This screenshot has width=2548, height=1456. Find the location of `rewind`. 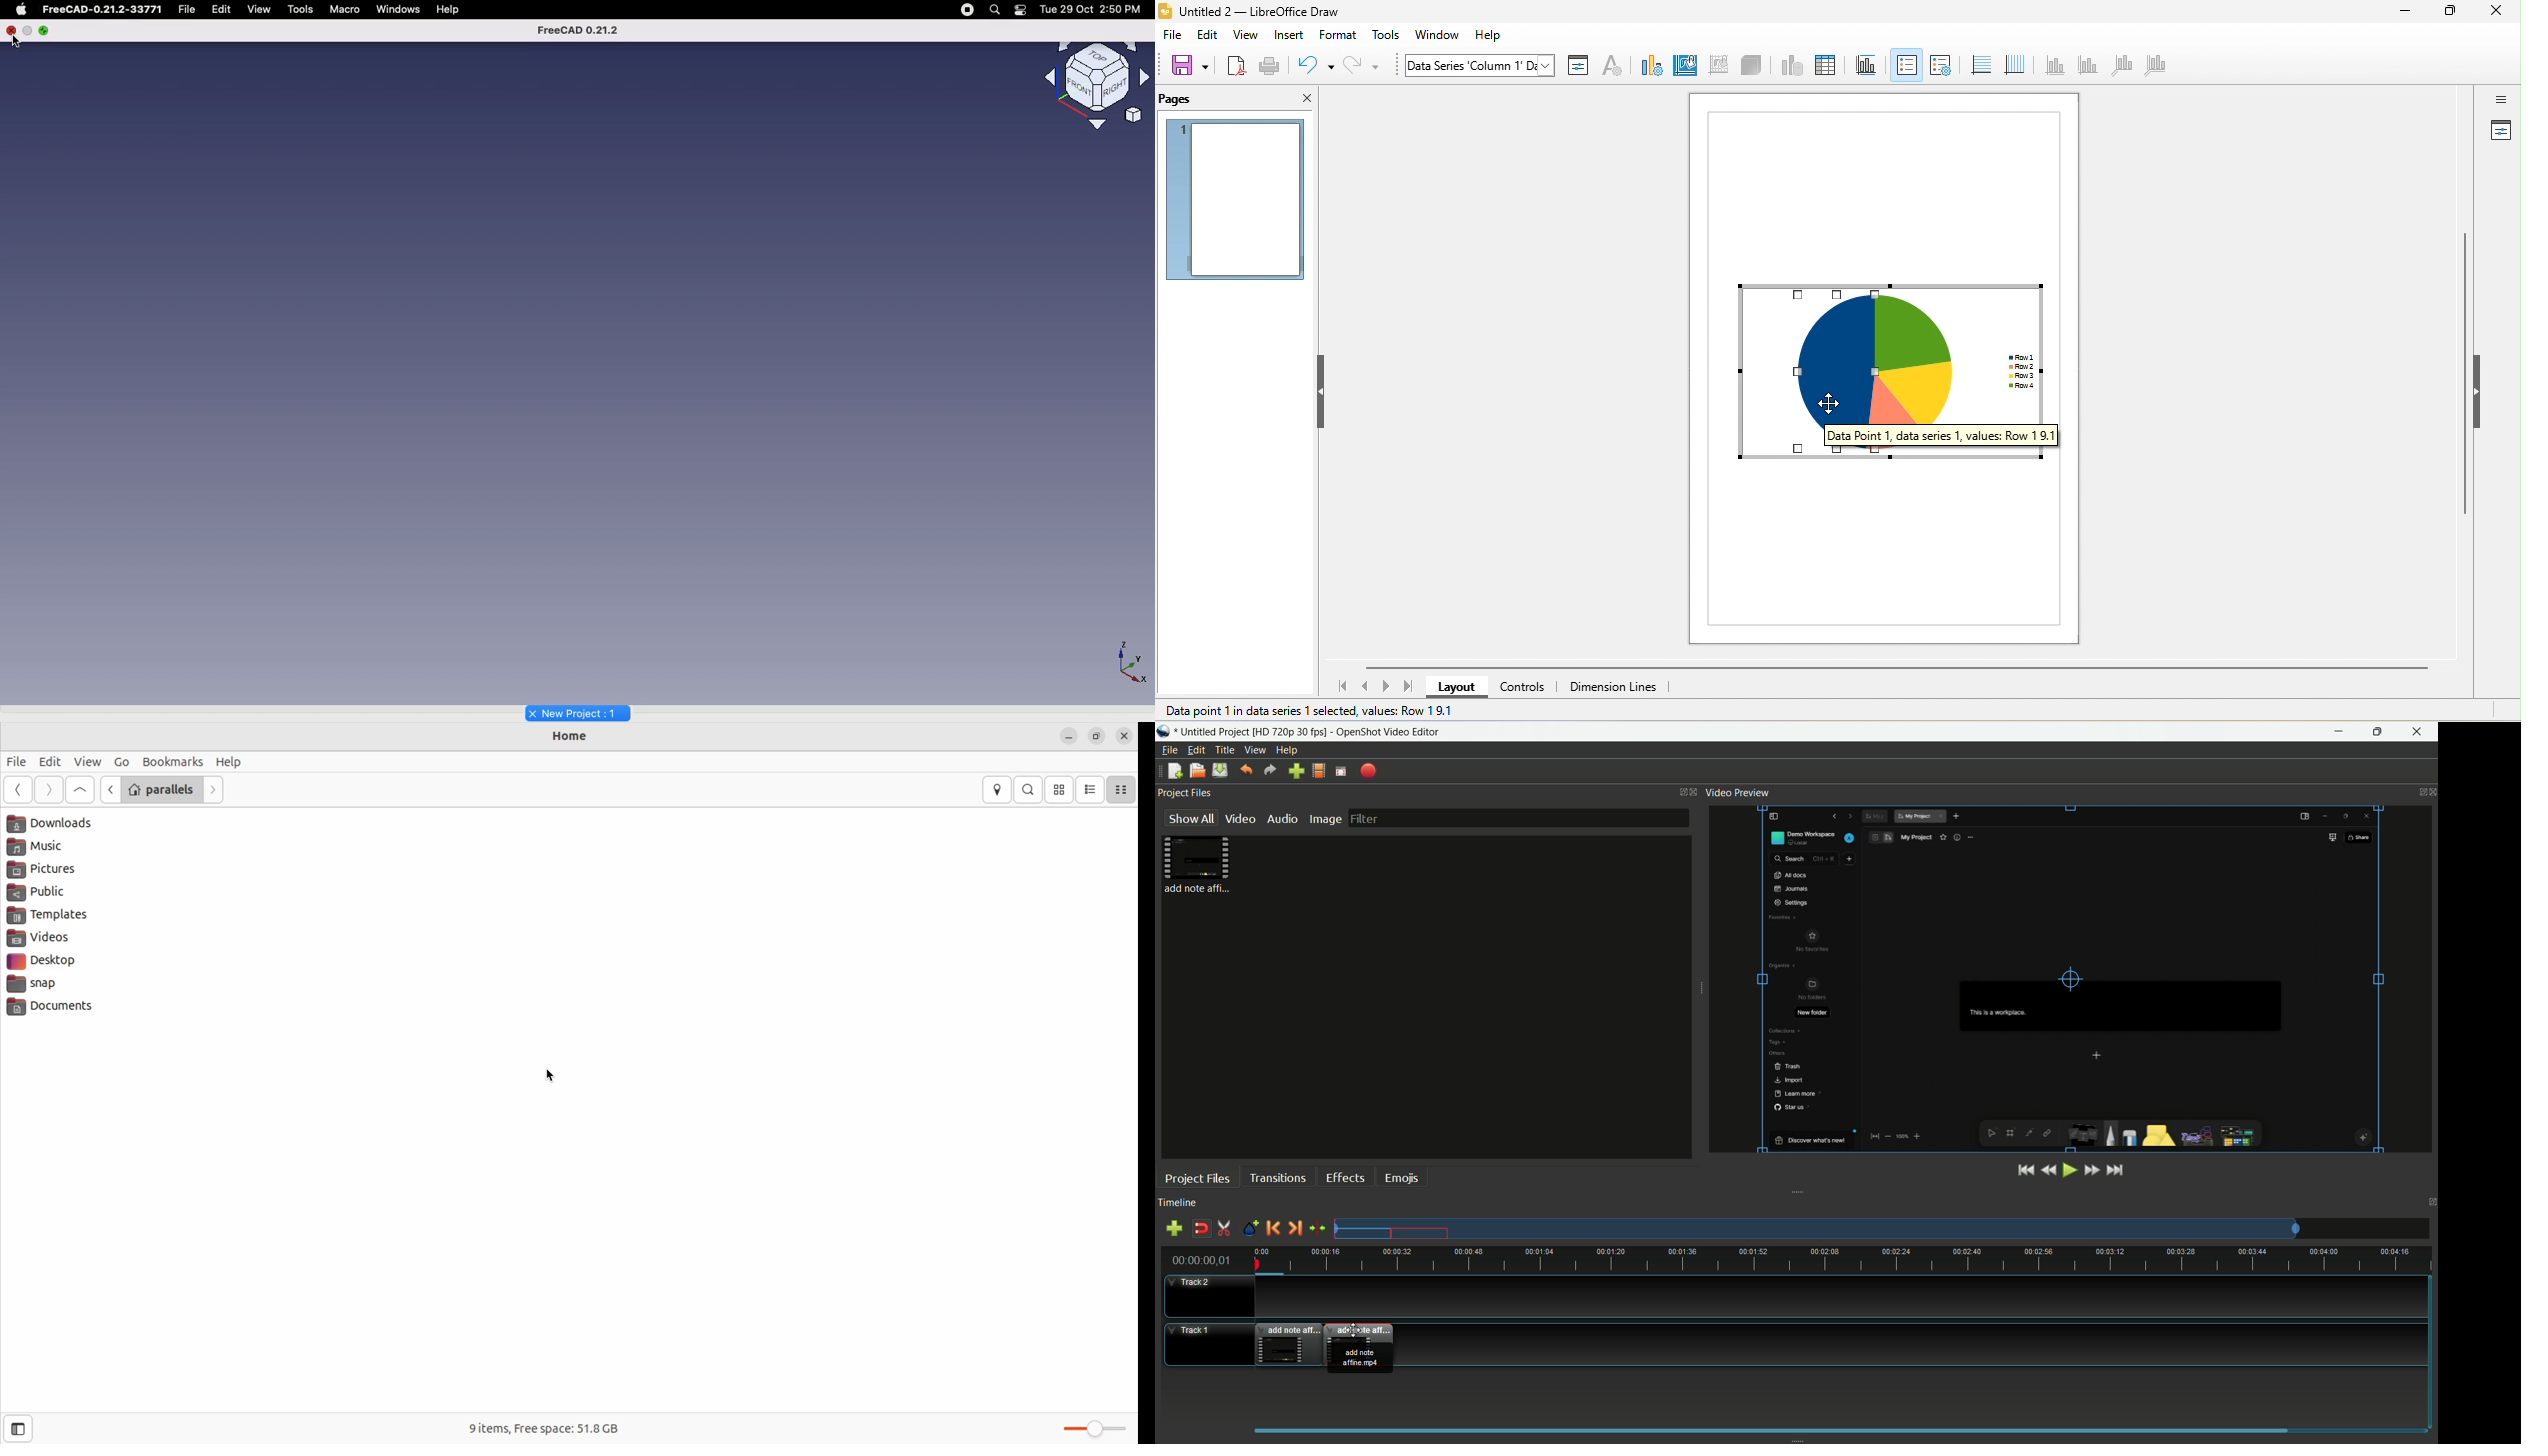

rewind is located at coordinates (2047, 1171).